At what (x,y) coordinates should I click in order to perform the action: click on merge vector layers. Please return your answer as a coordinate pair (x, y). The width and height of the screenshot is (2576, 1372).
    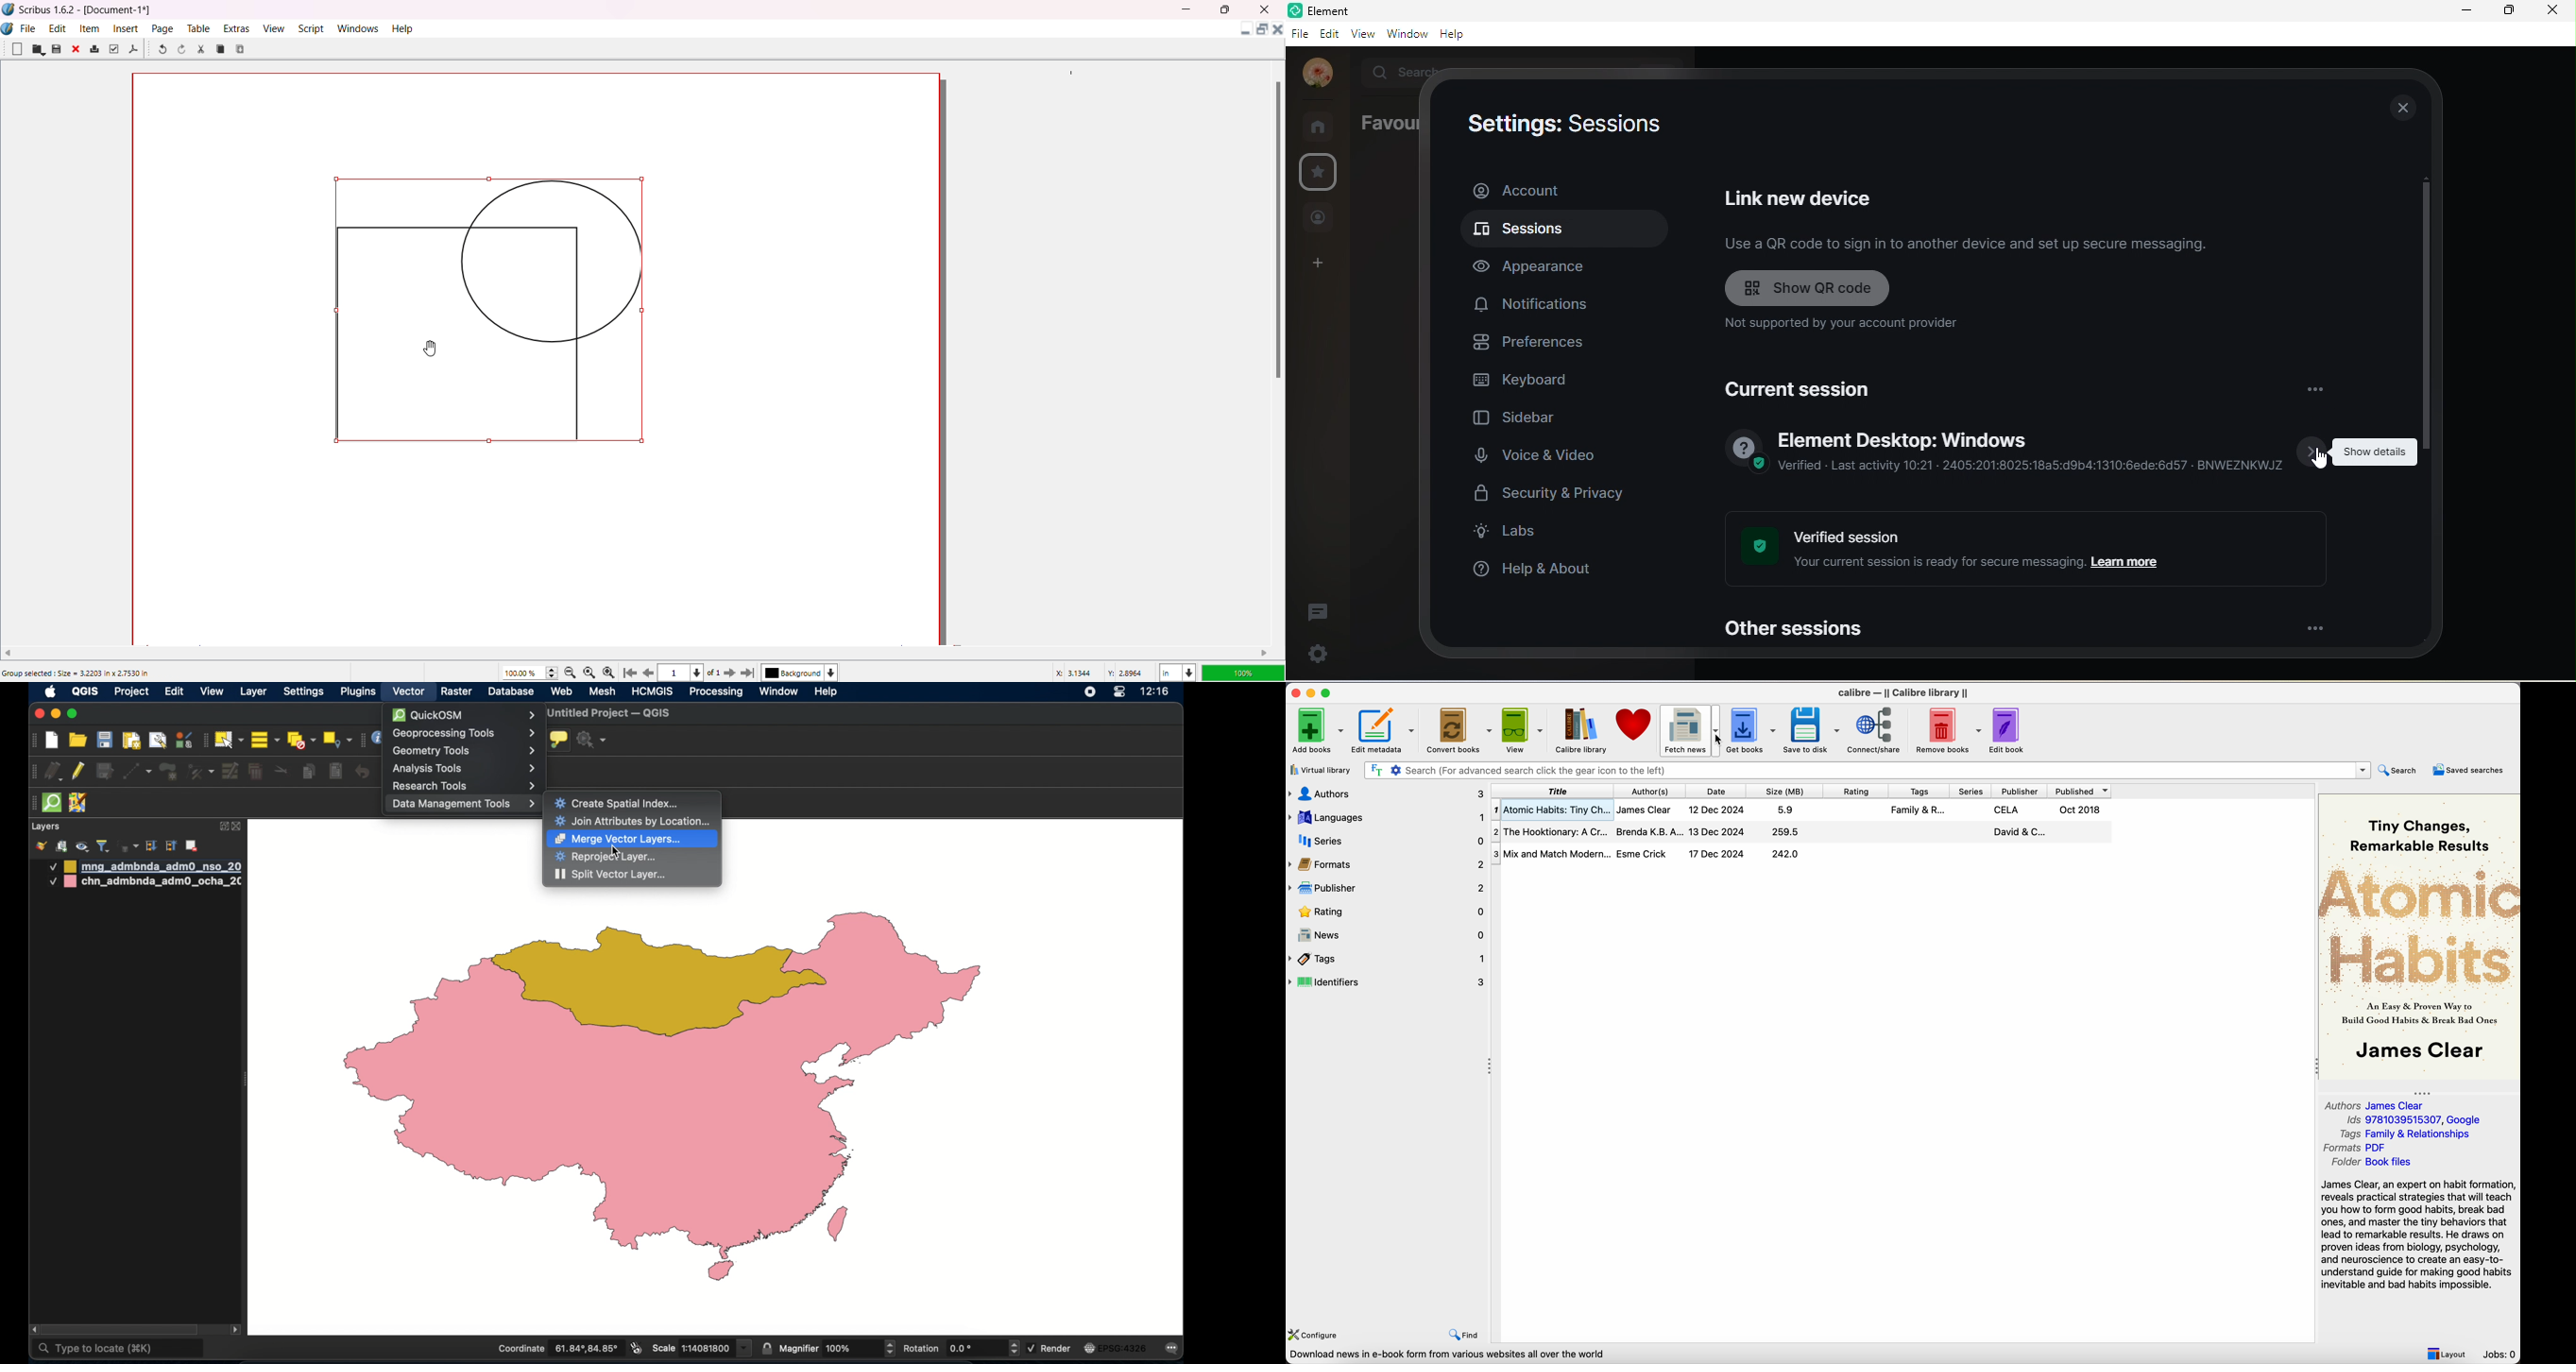
    Looking at the image, I should click on (618, 839).